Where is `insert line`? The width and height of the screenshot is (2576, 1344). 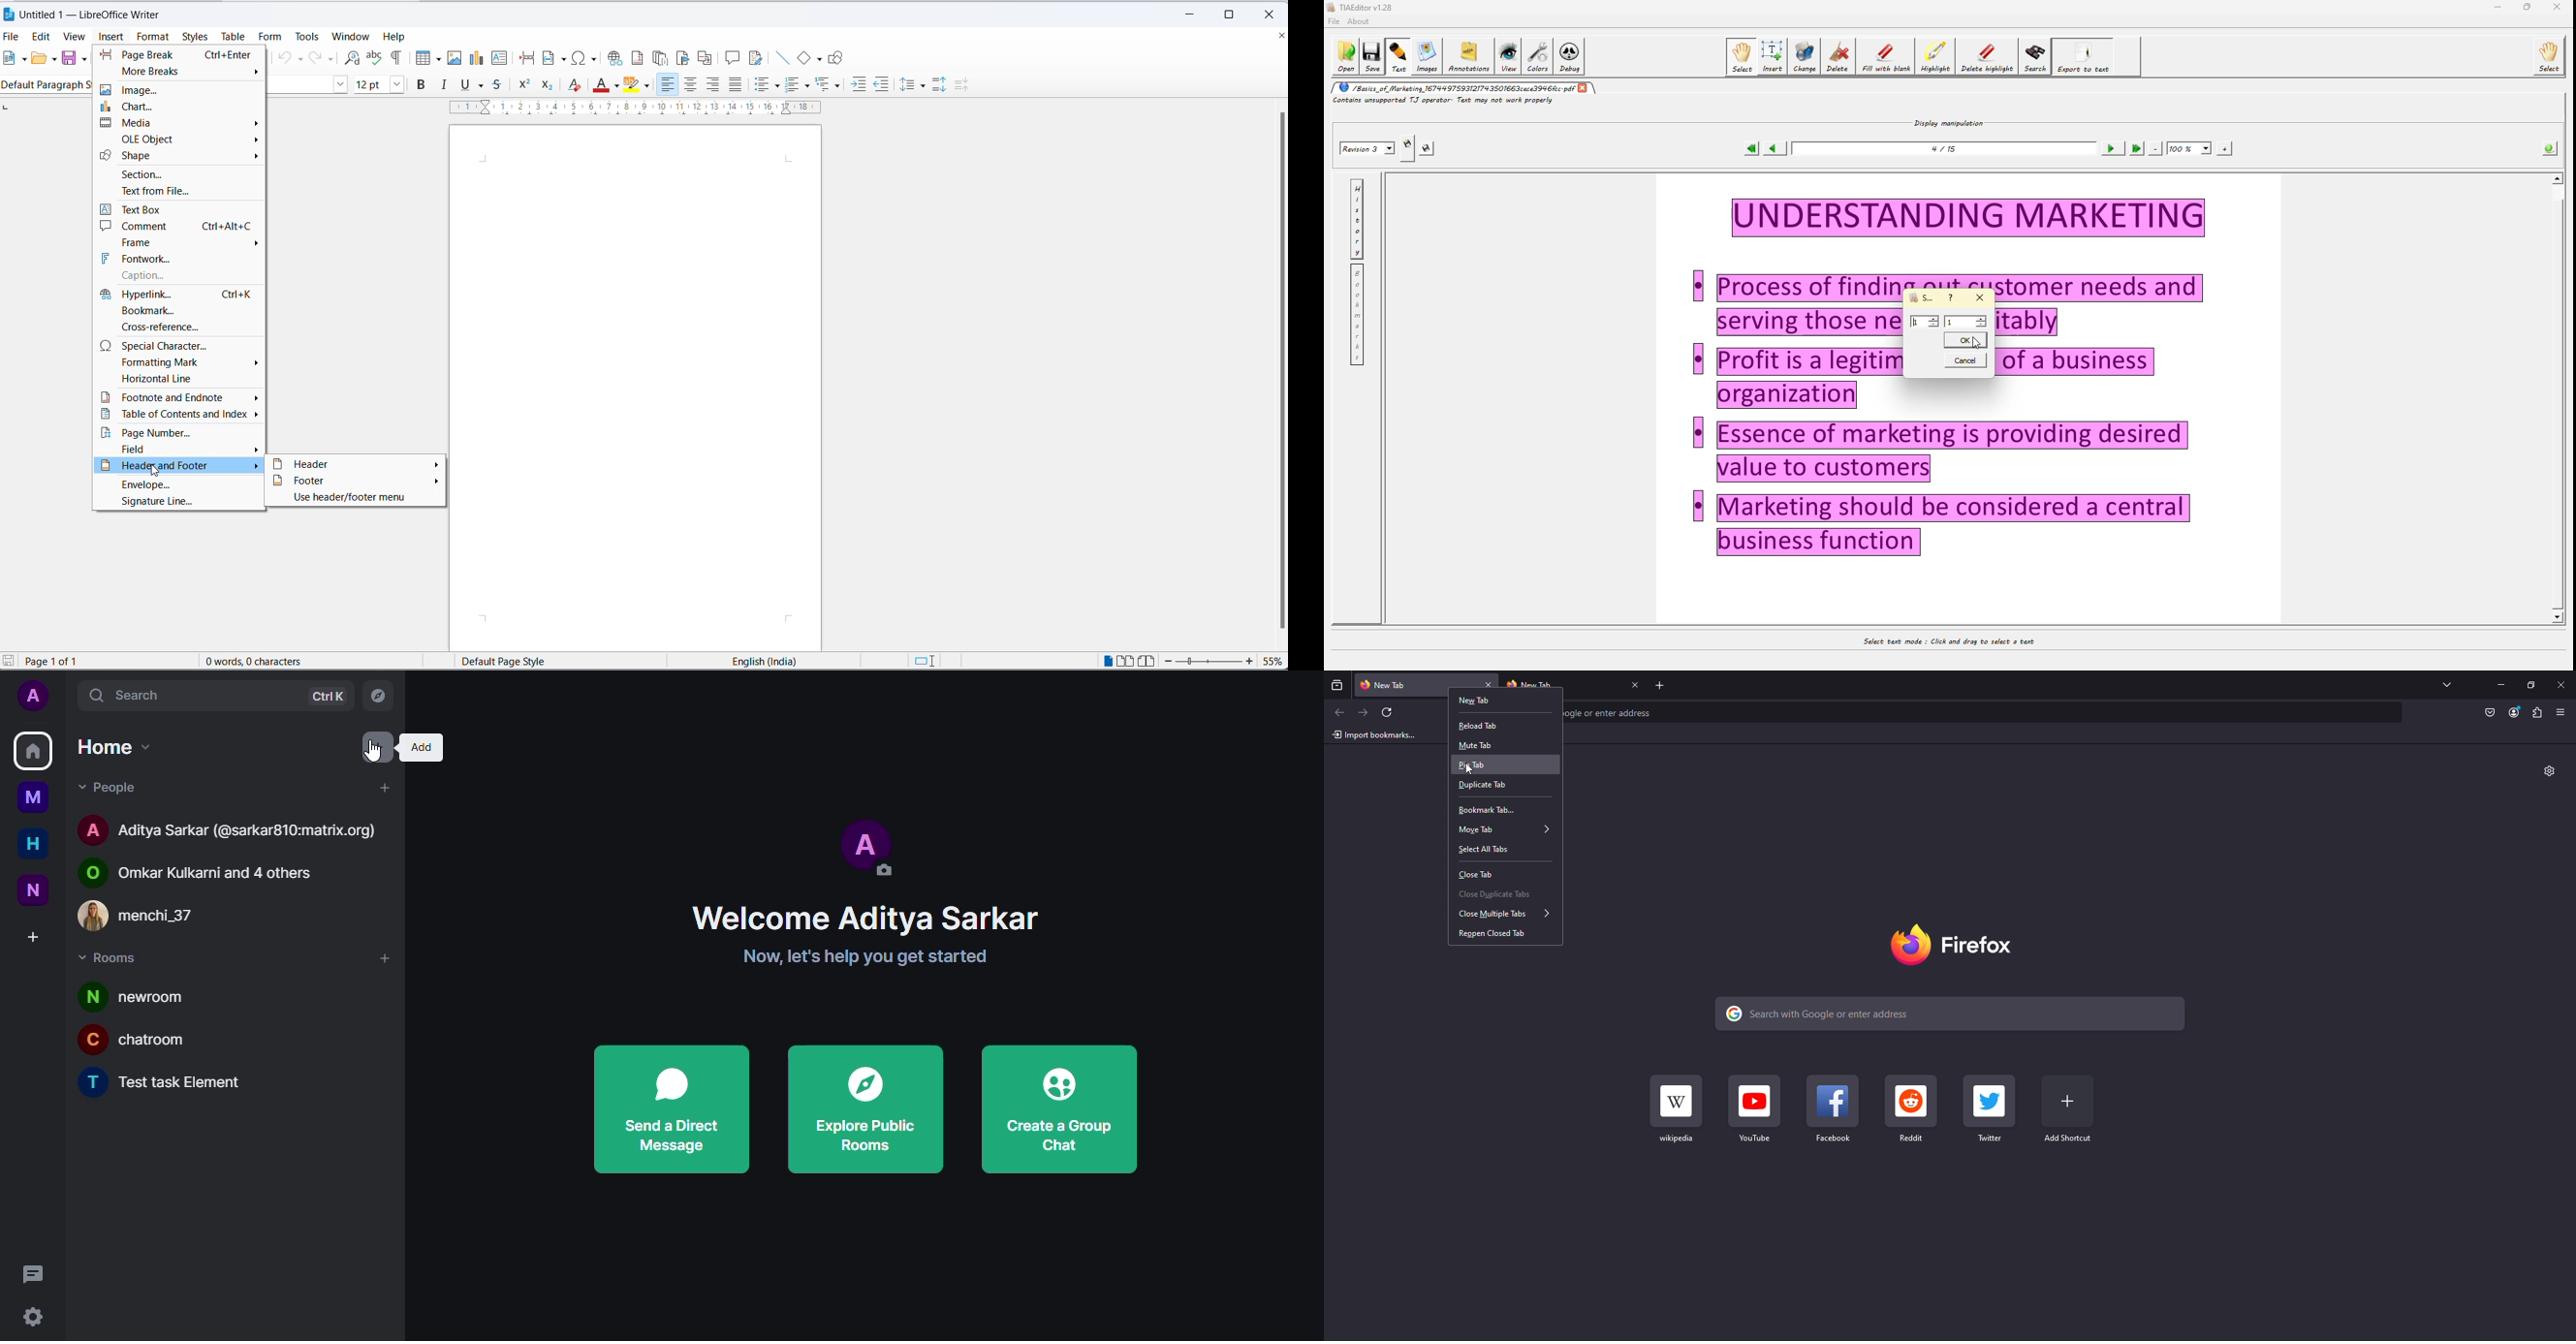 insert line is located at coordinates (782, 58).